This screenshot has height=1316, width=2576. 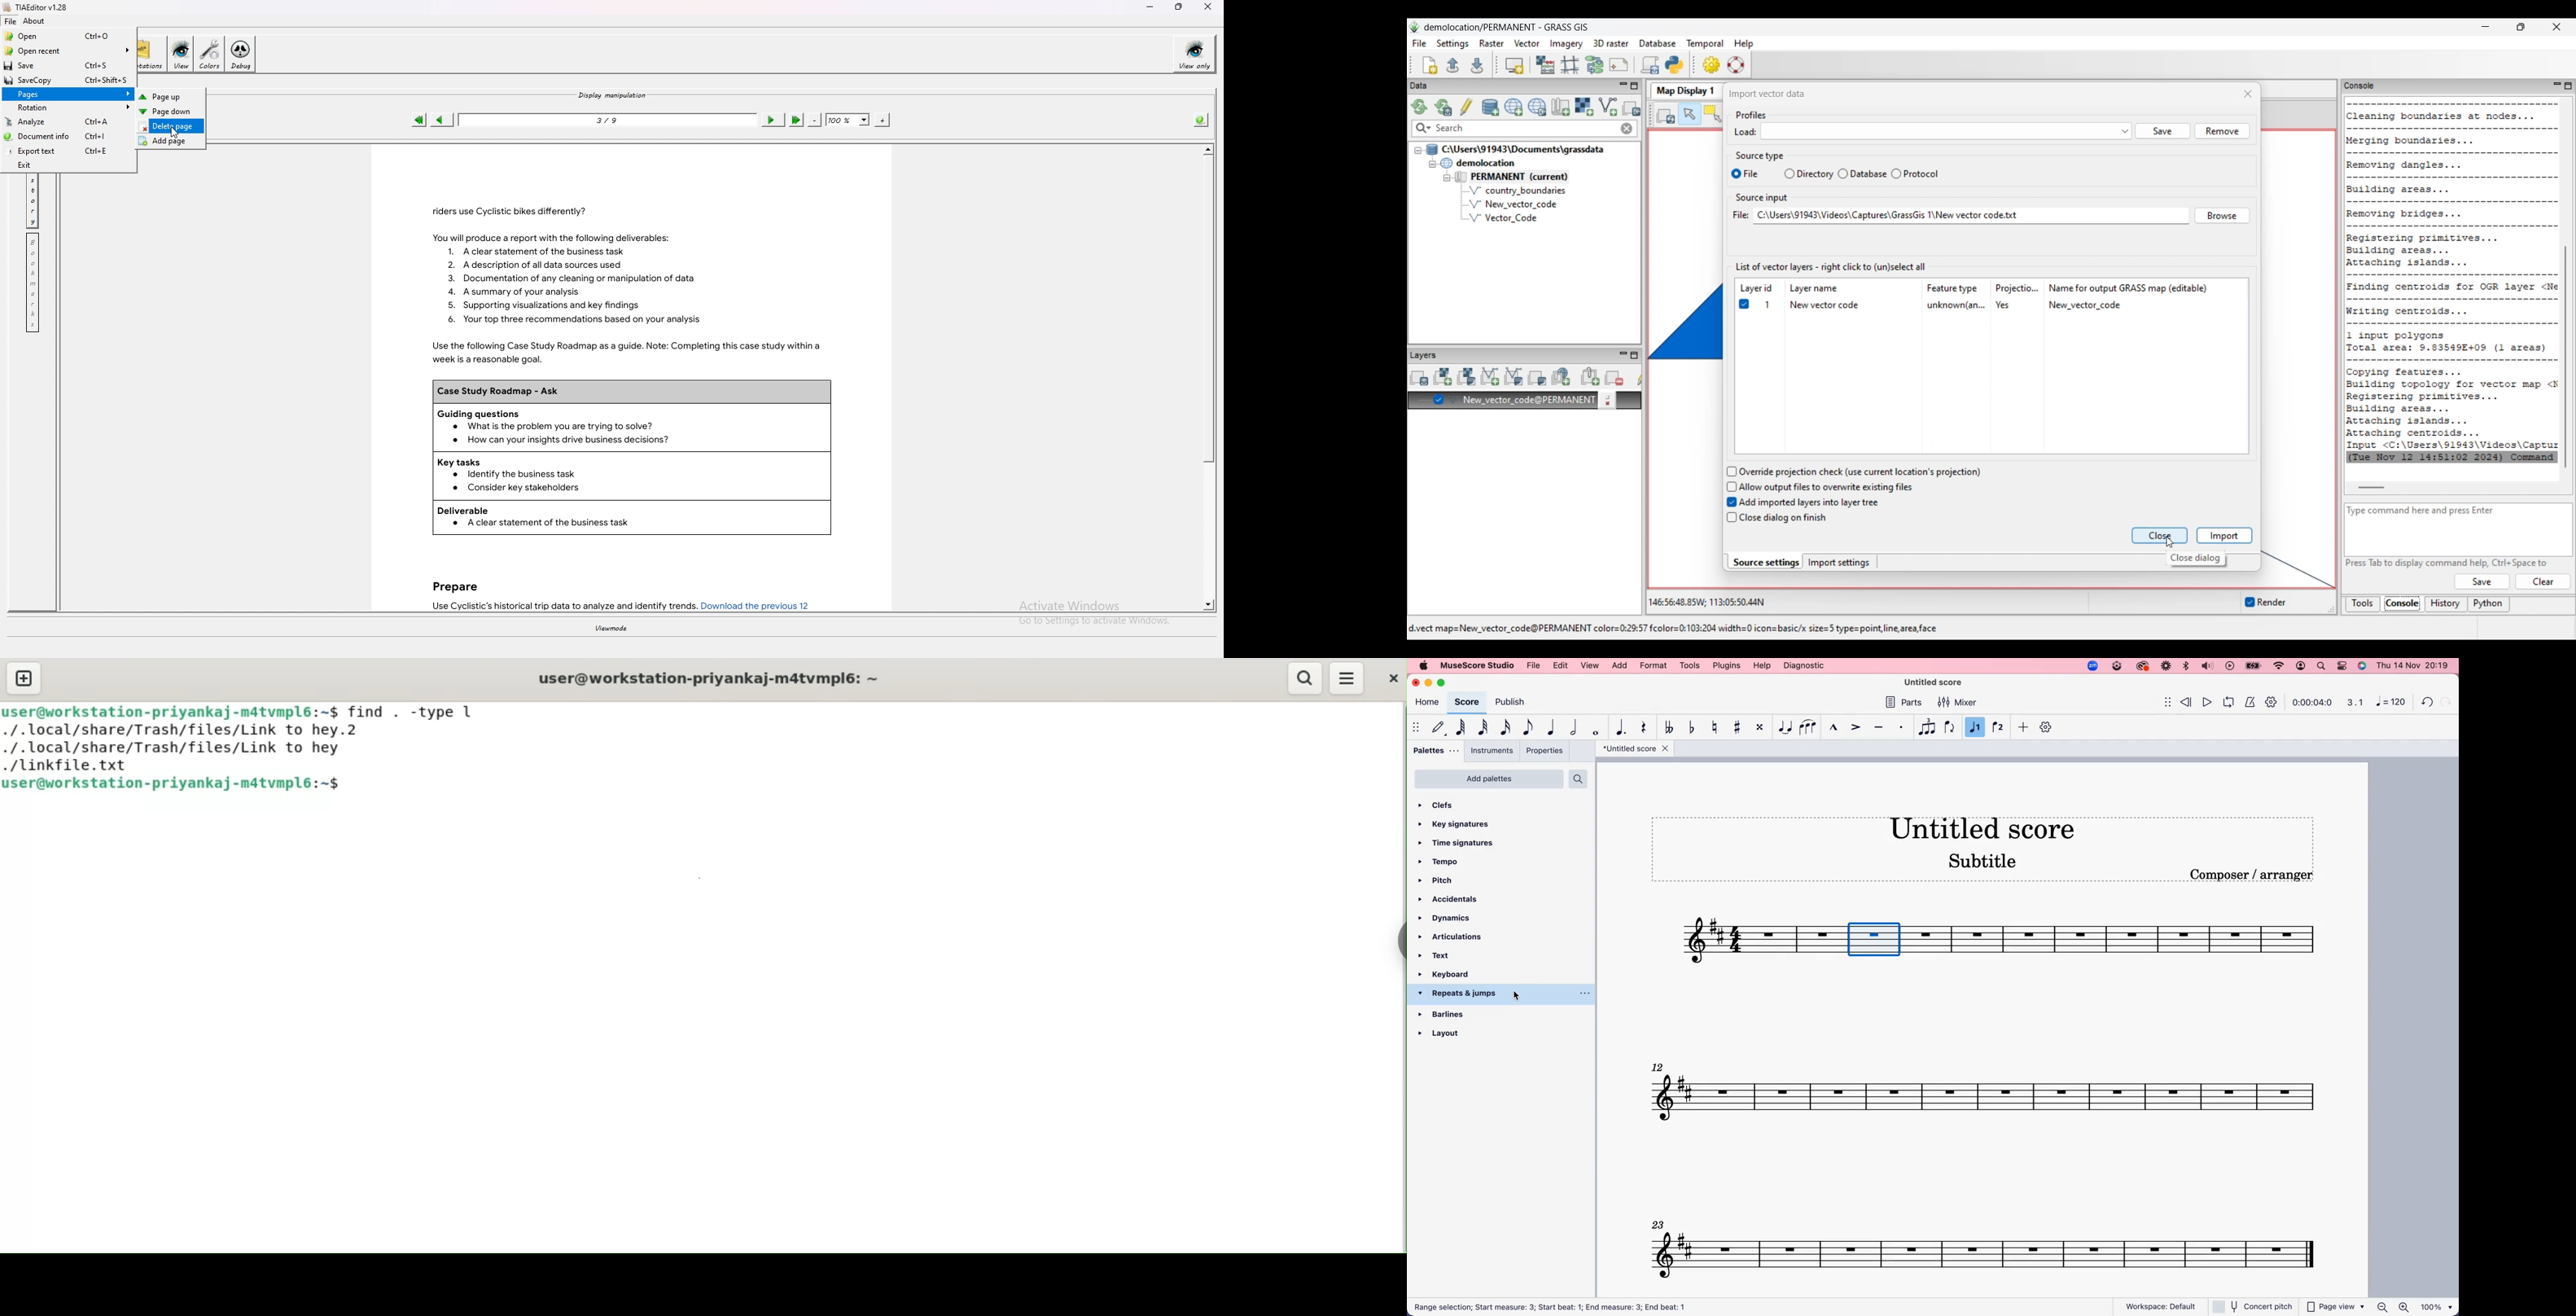 What do you see at coordinates (1415, 725) in the screenshot?
I see `move` at bounding box center [1415, 725].